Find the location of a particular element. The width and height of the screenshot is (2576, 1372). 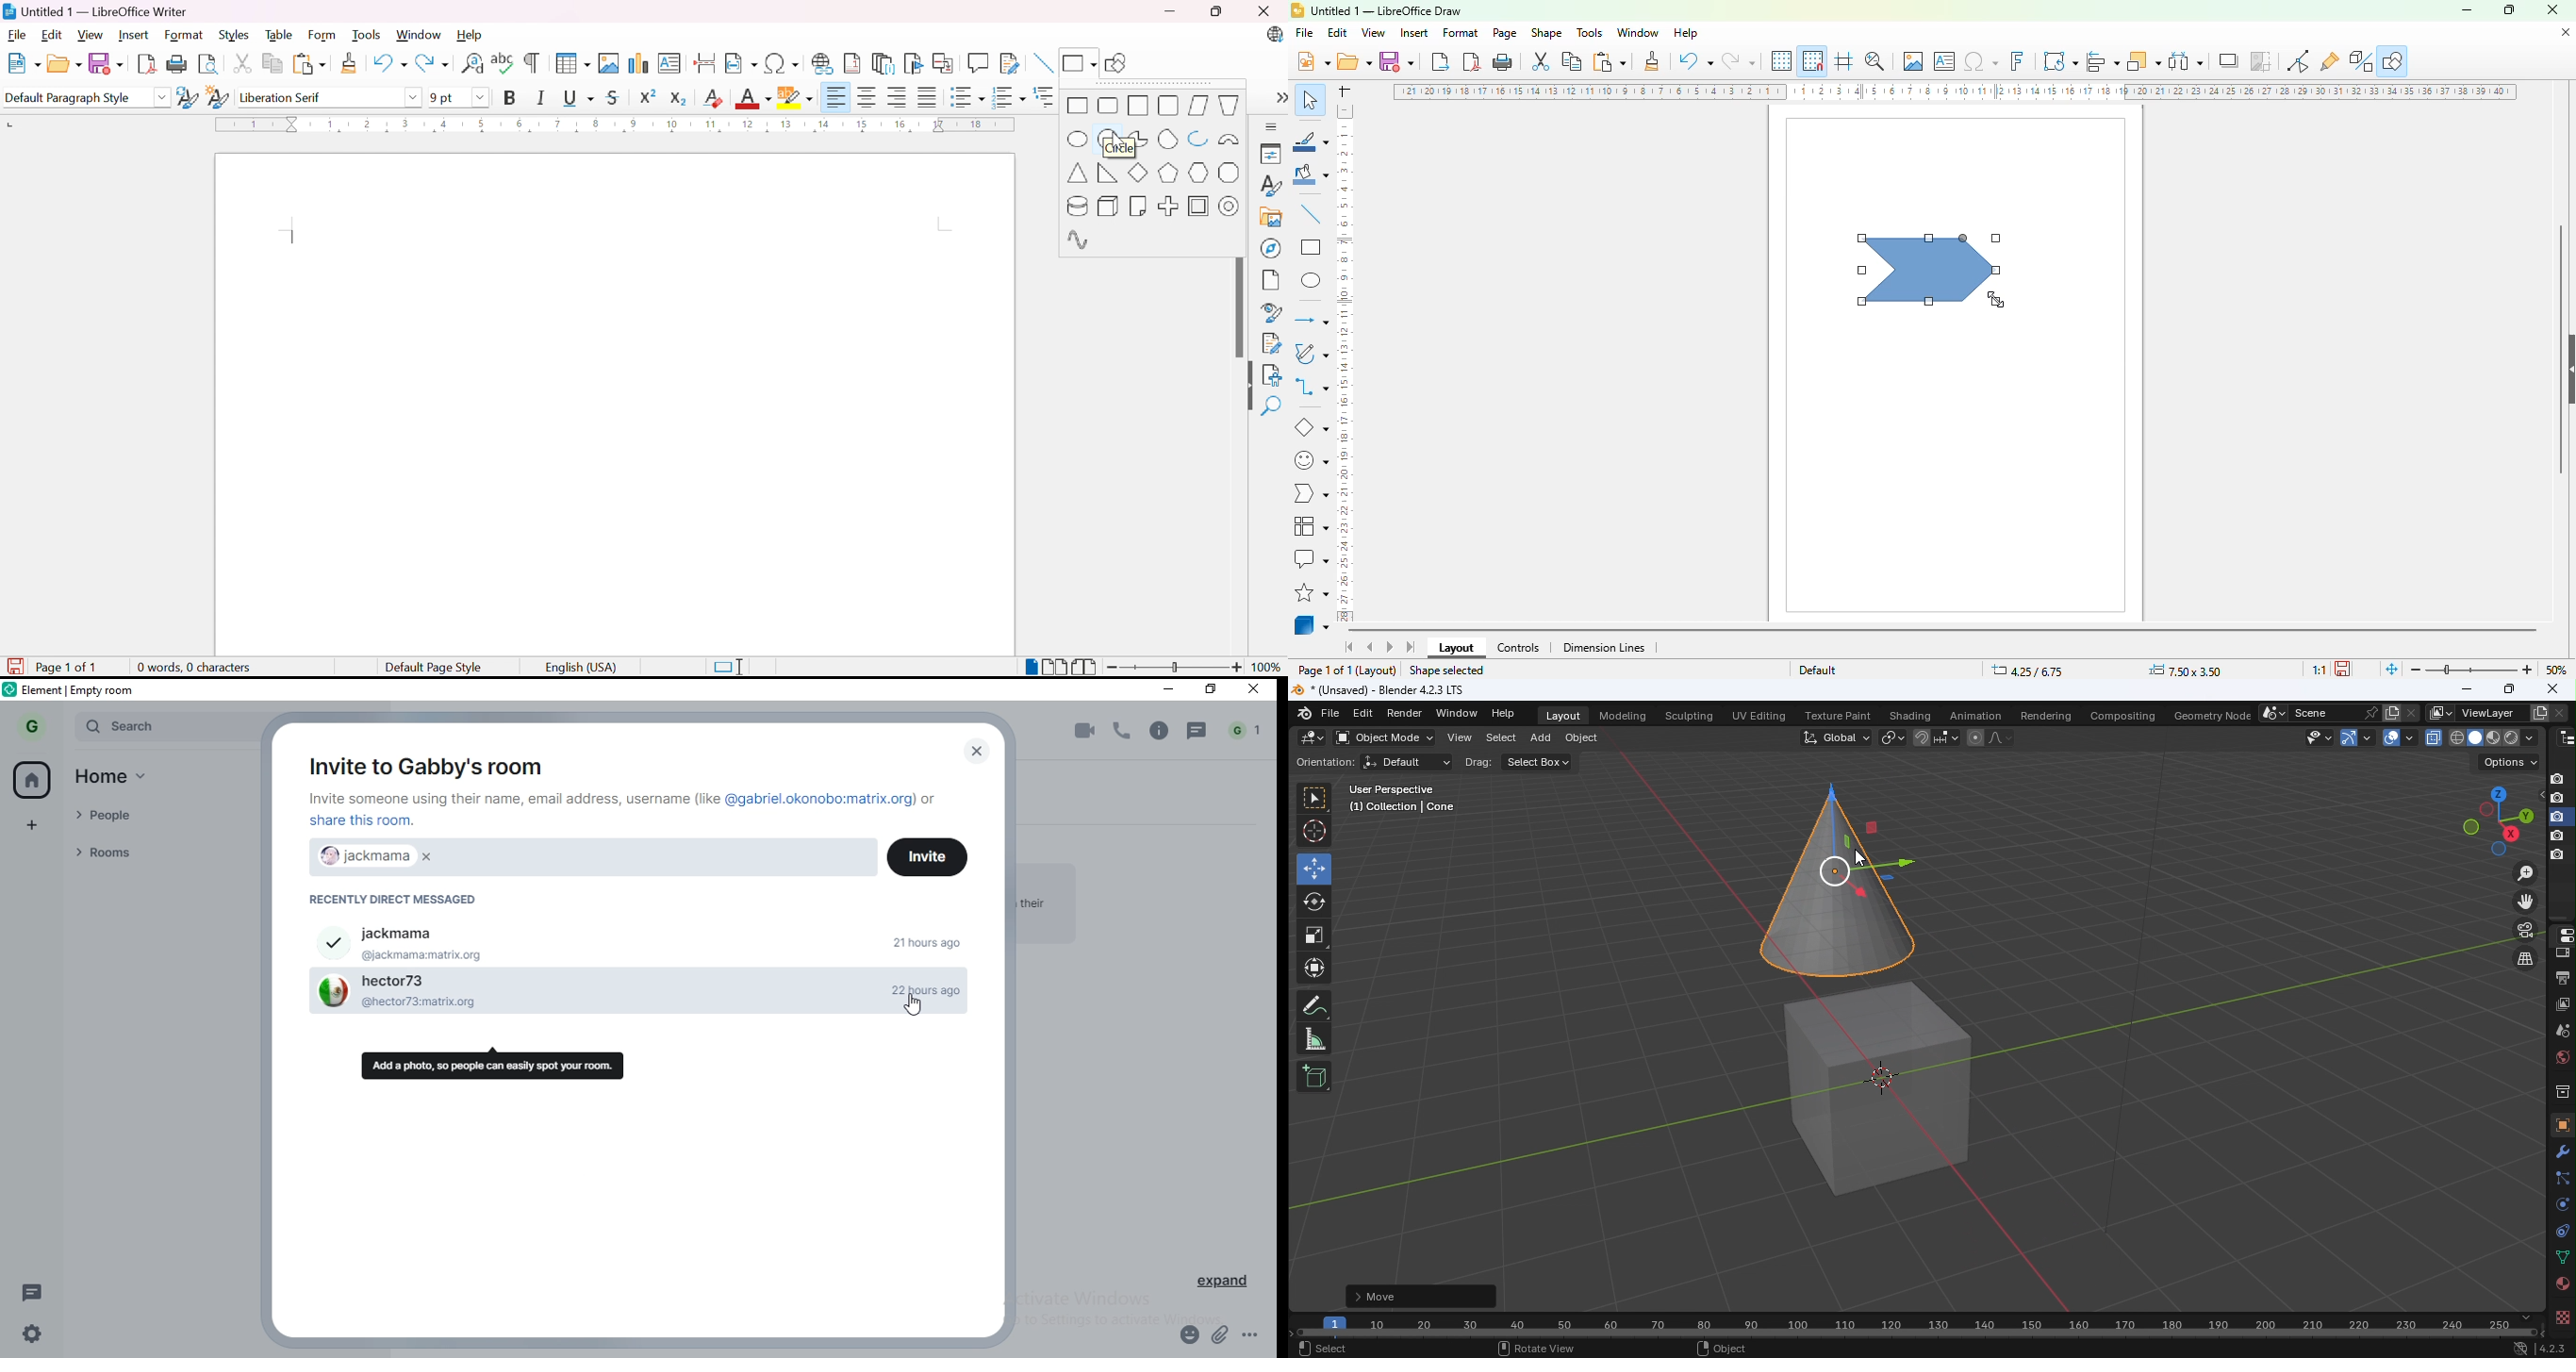

view is located at coordinates (1373, 33).